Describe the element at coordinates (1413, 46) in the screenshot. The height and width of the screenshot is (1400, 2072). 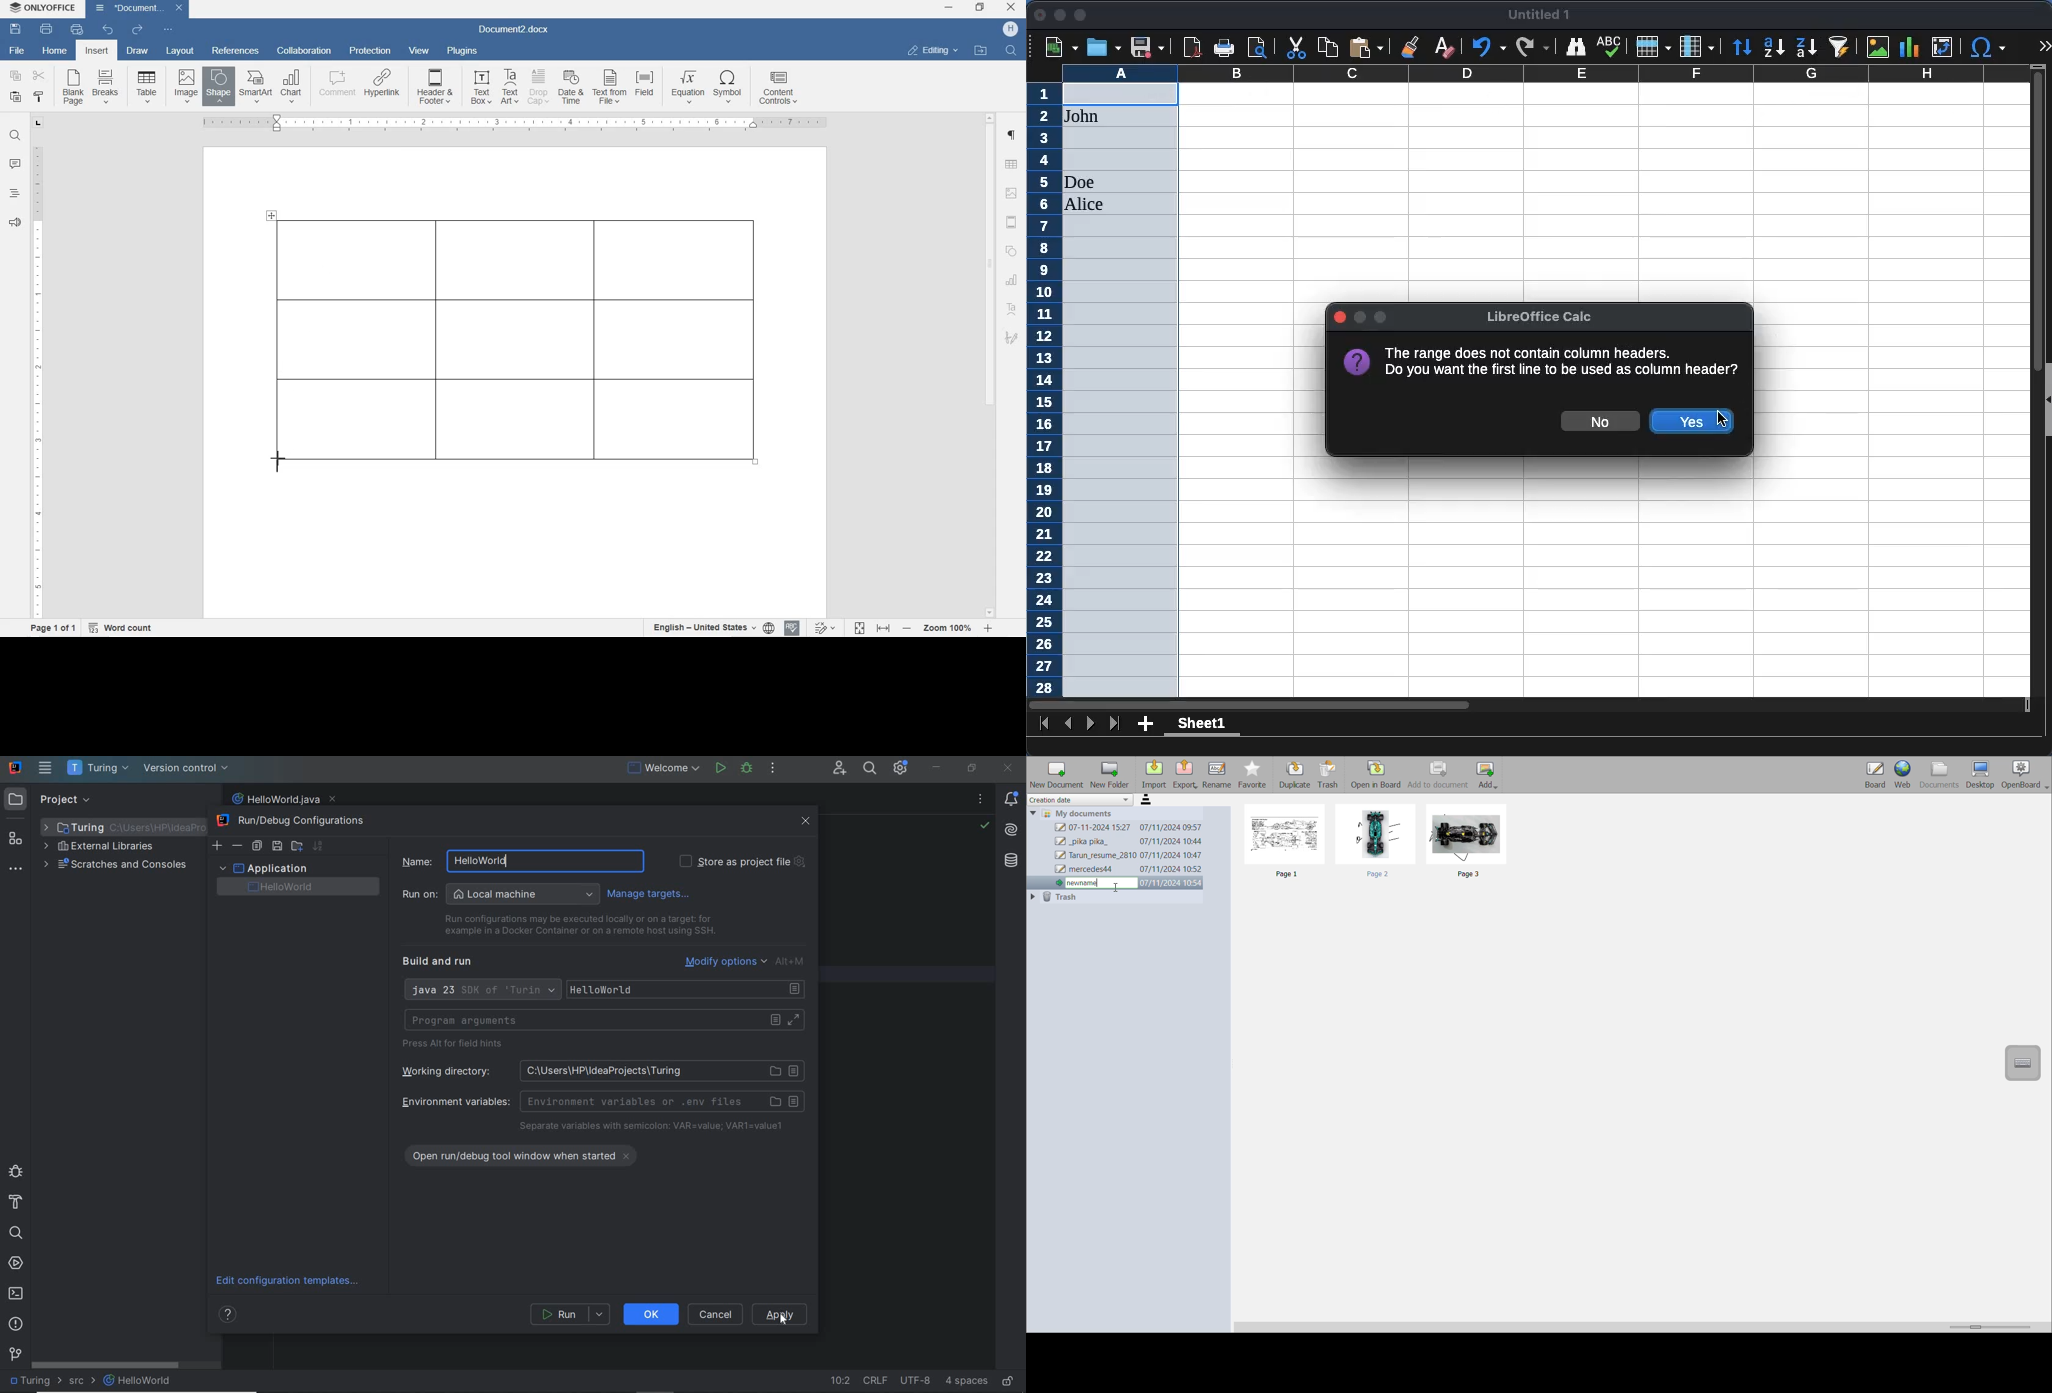
I see `clone formatting` at that location.